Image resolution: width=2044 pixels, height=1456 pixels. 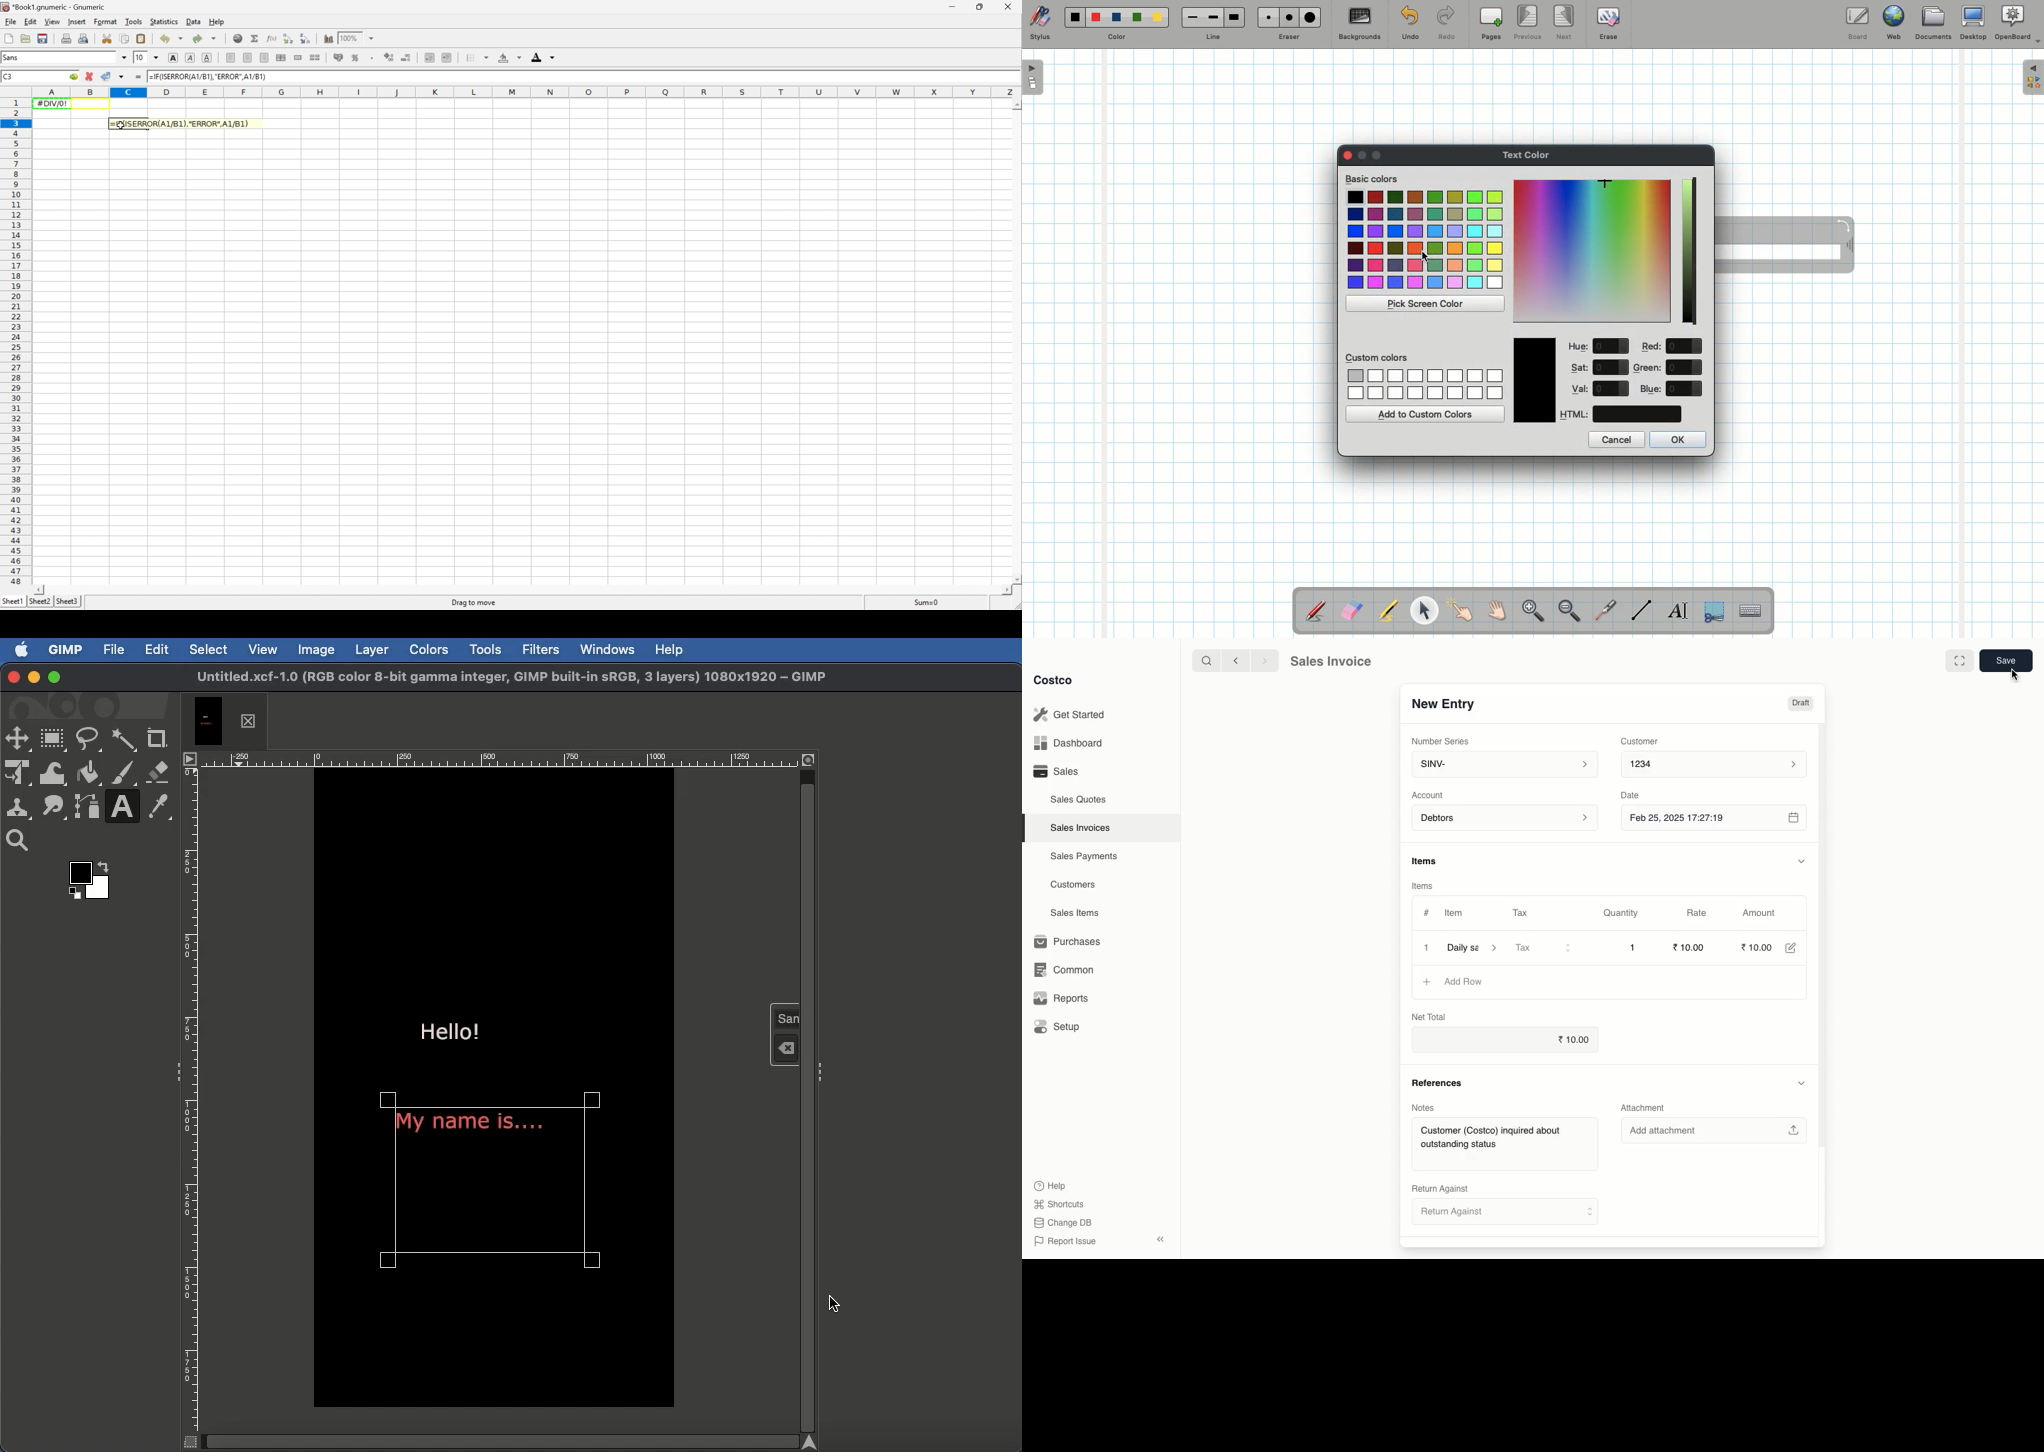 What do you see at coordinates (1053, 1186) in the screenshot?
I see `Help` at bounding box center [1053, 1186].